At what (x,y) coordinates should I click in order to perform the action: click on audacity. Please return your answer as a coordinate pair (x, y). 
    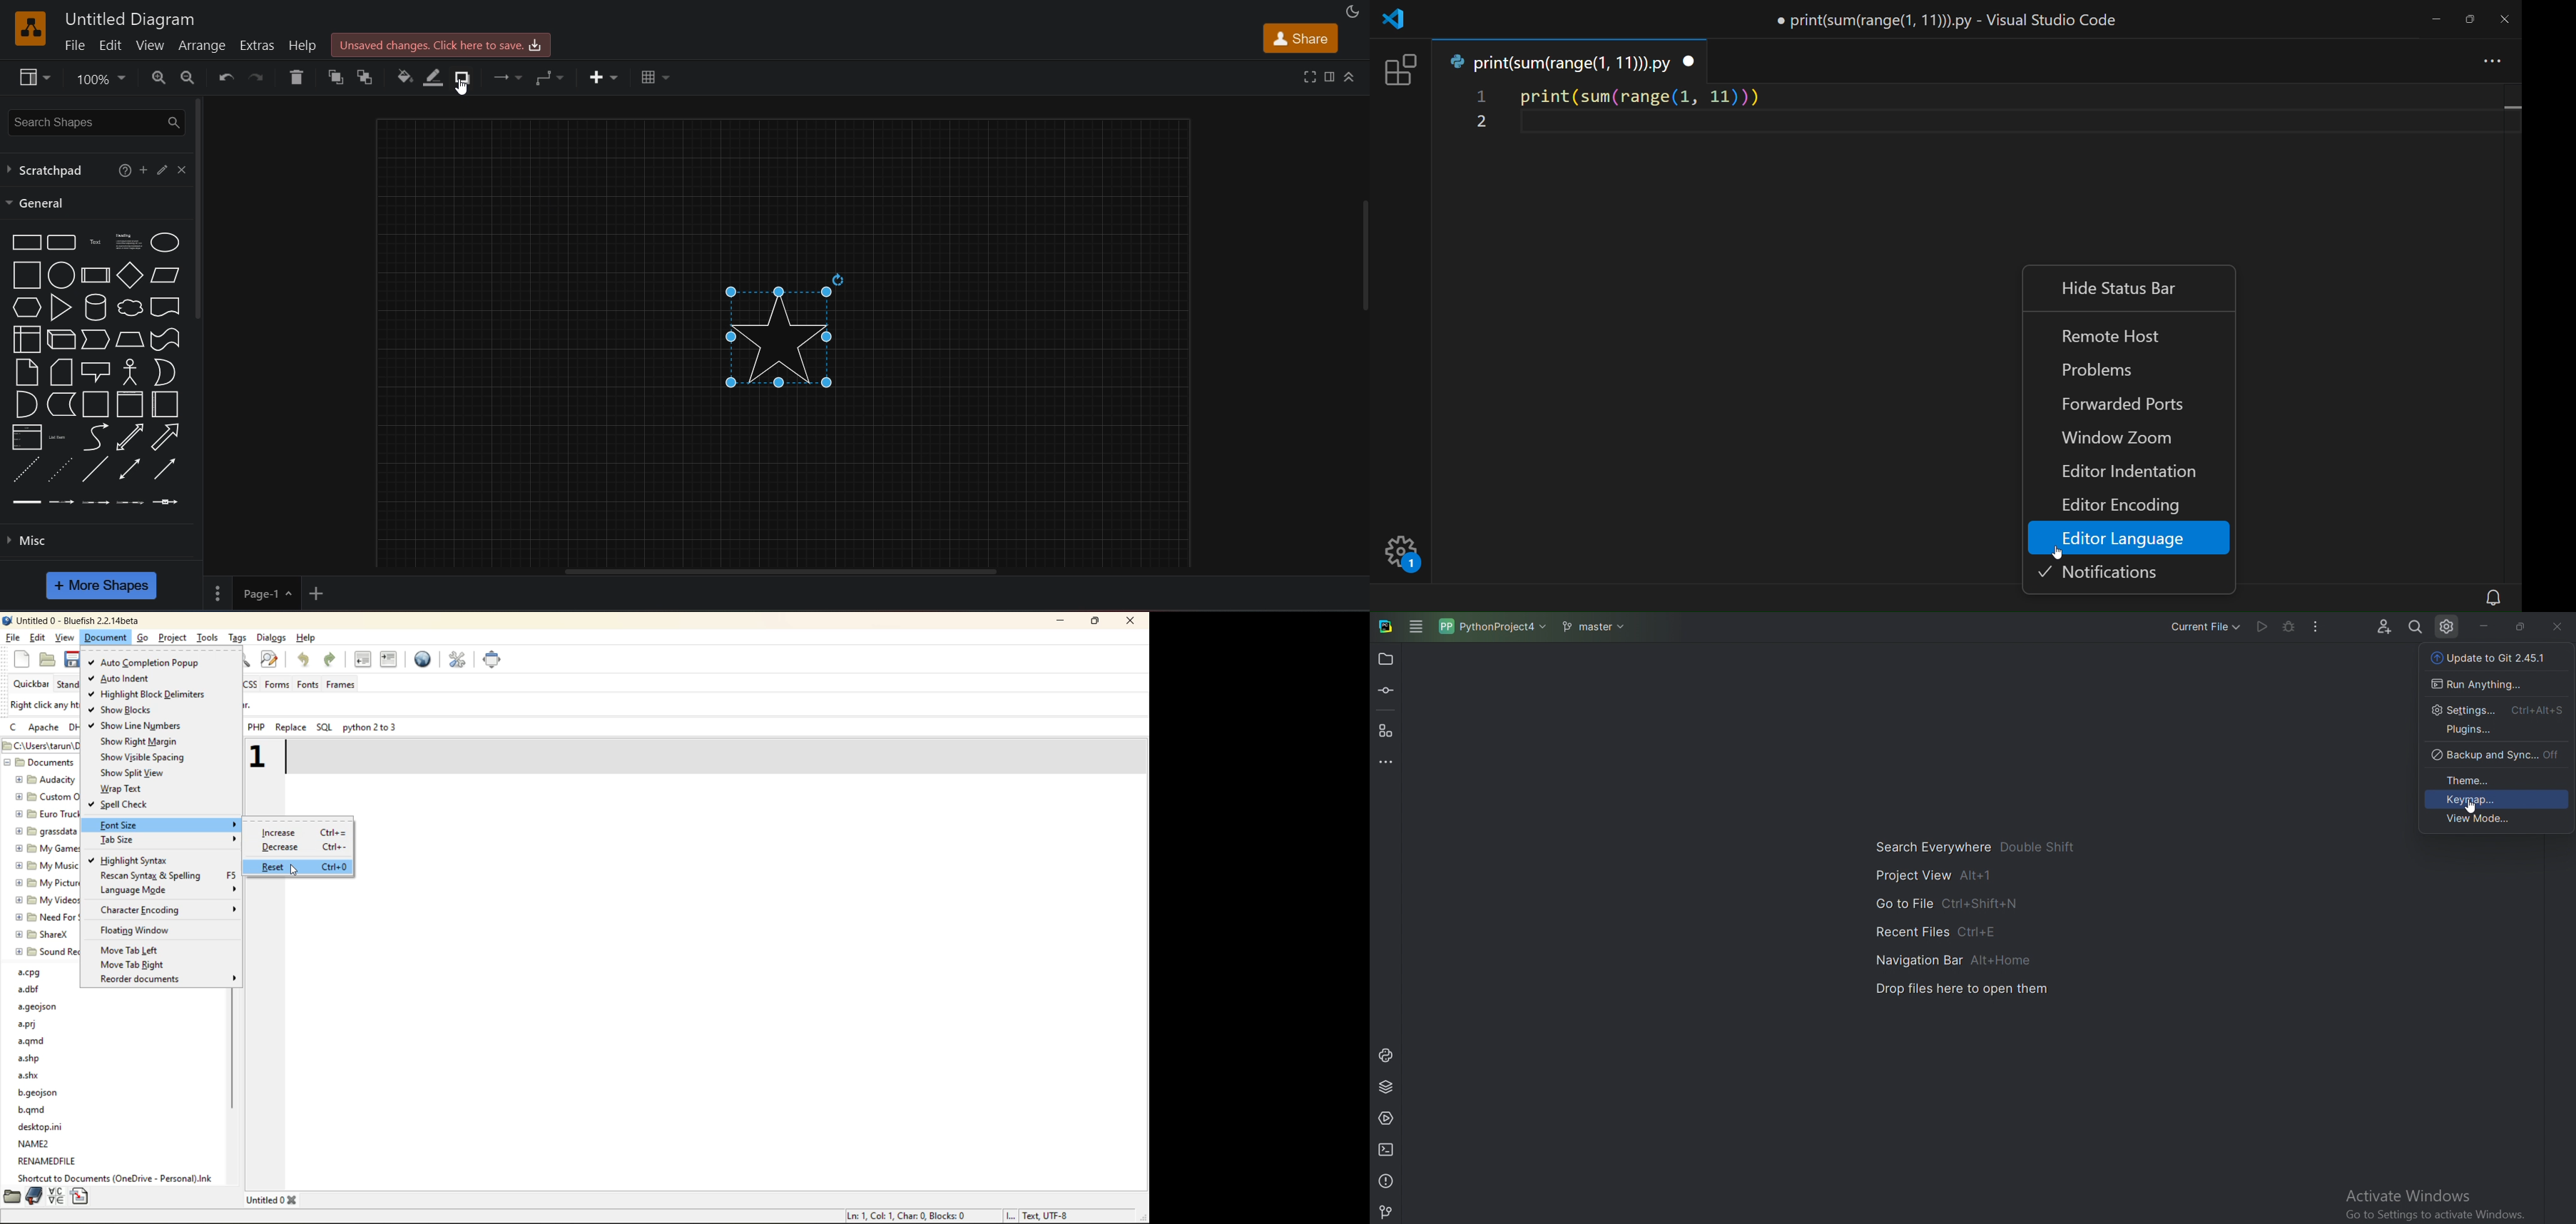
    Looking at the image, I should click on (46, 781).